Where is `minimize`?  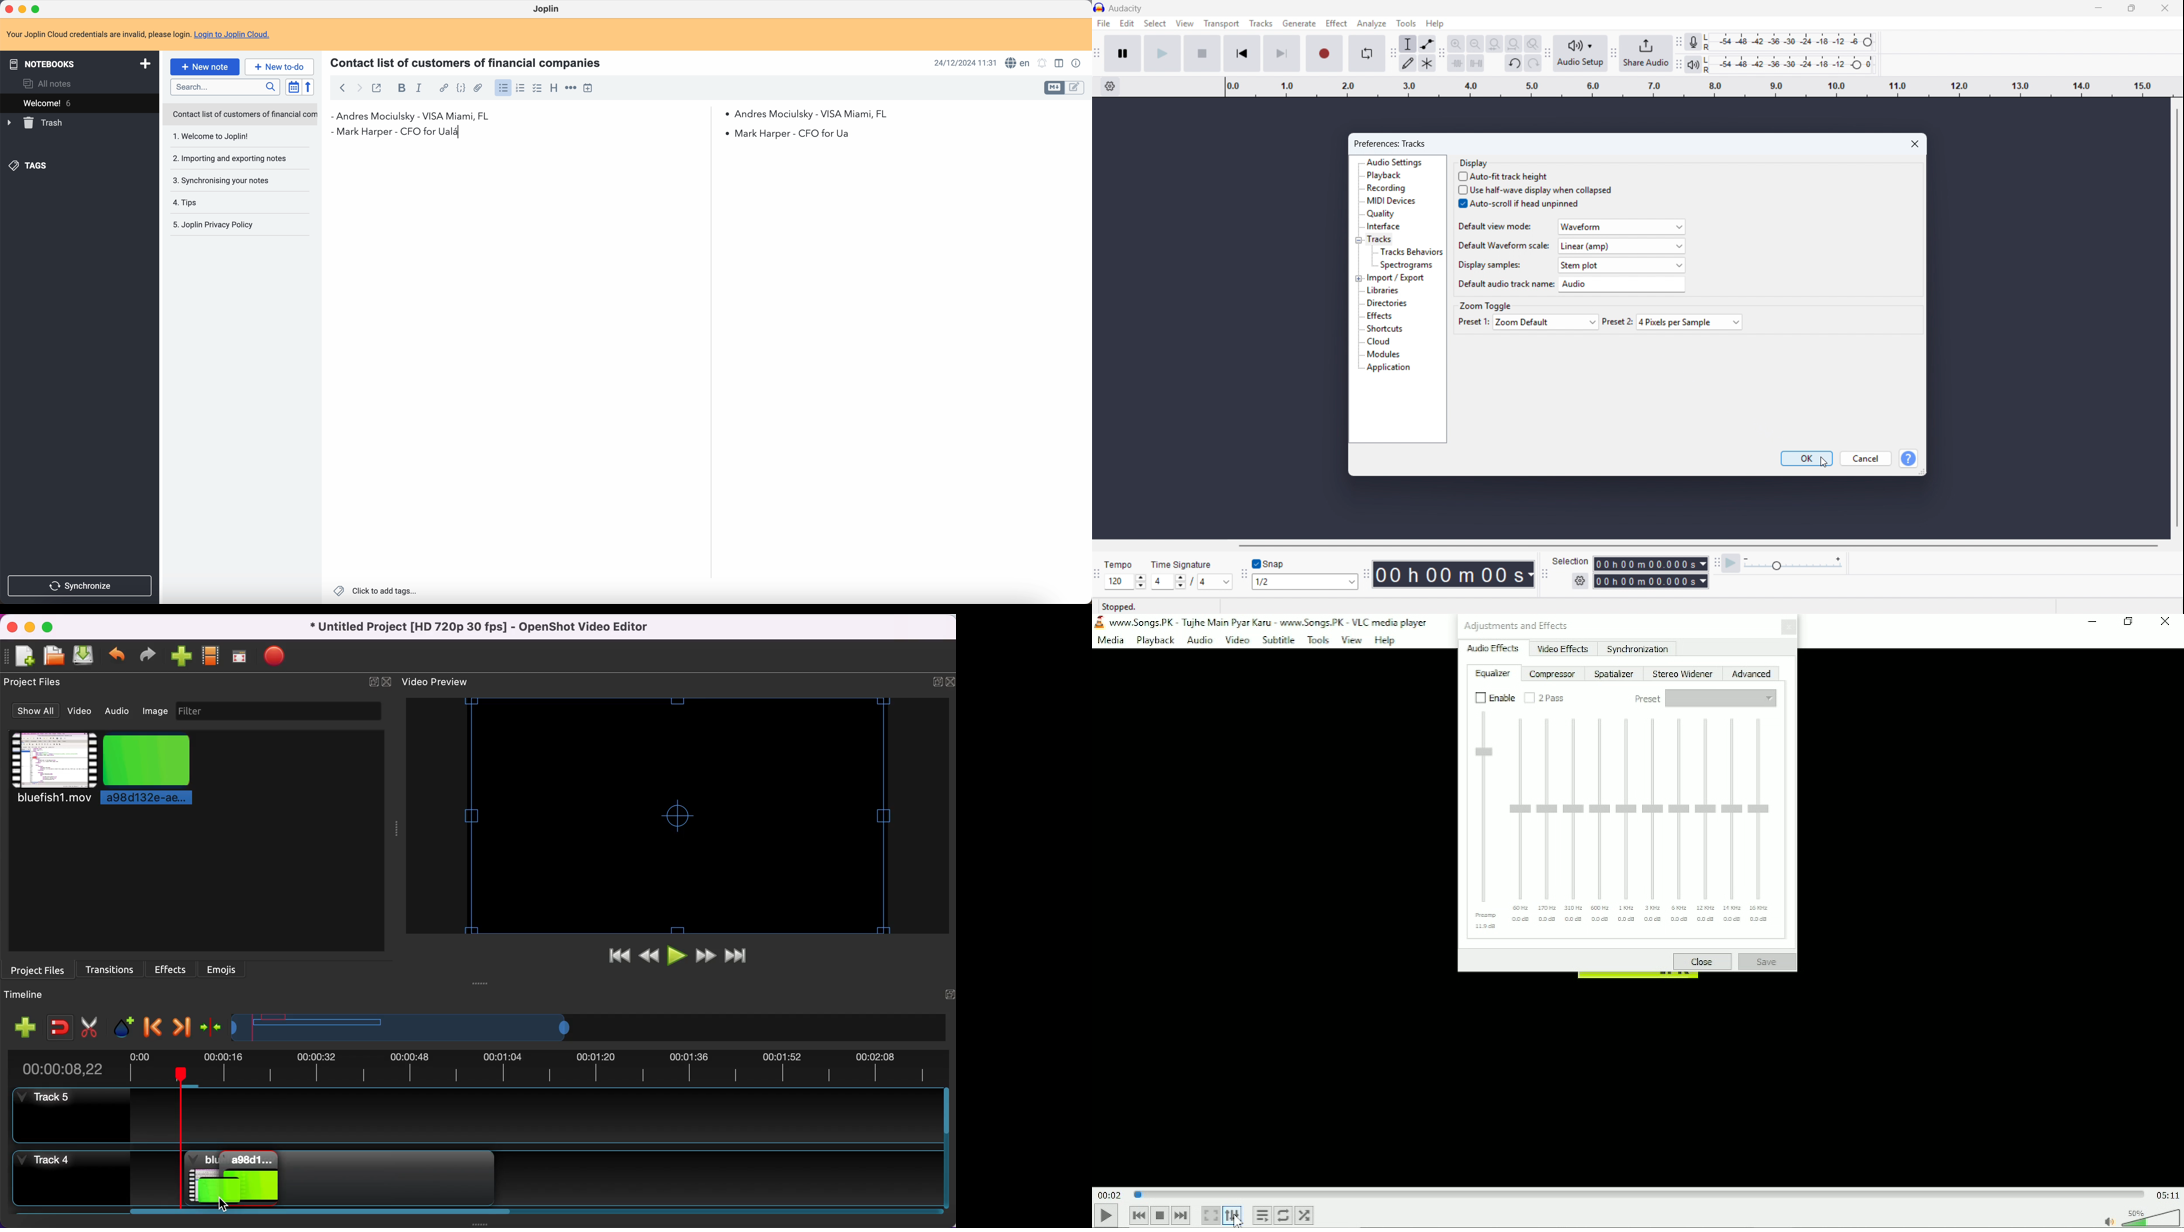 minimize is located at coordinates (2098, 9).